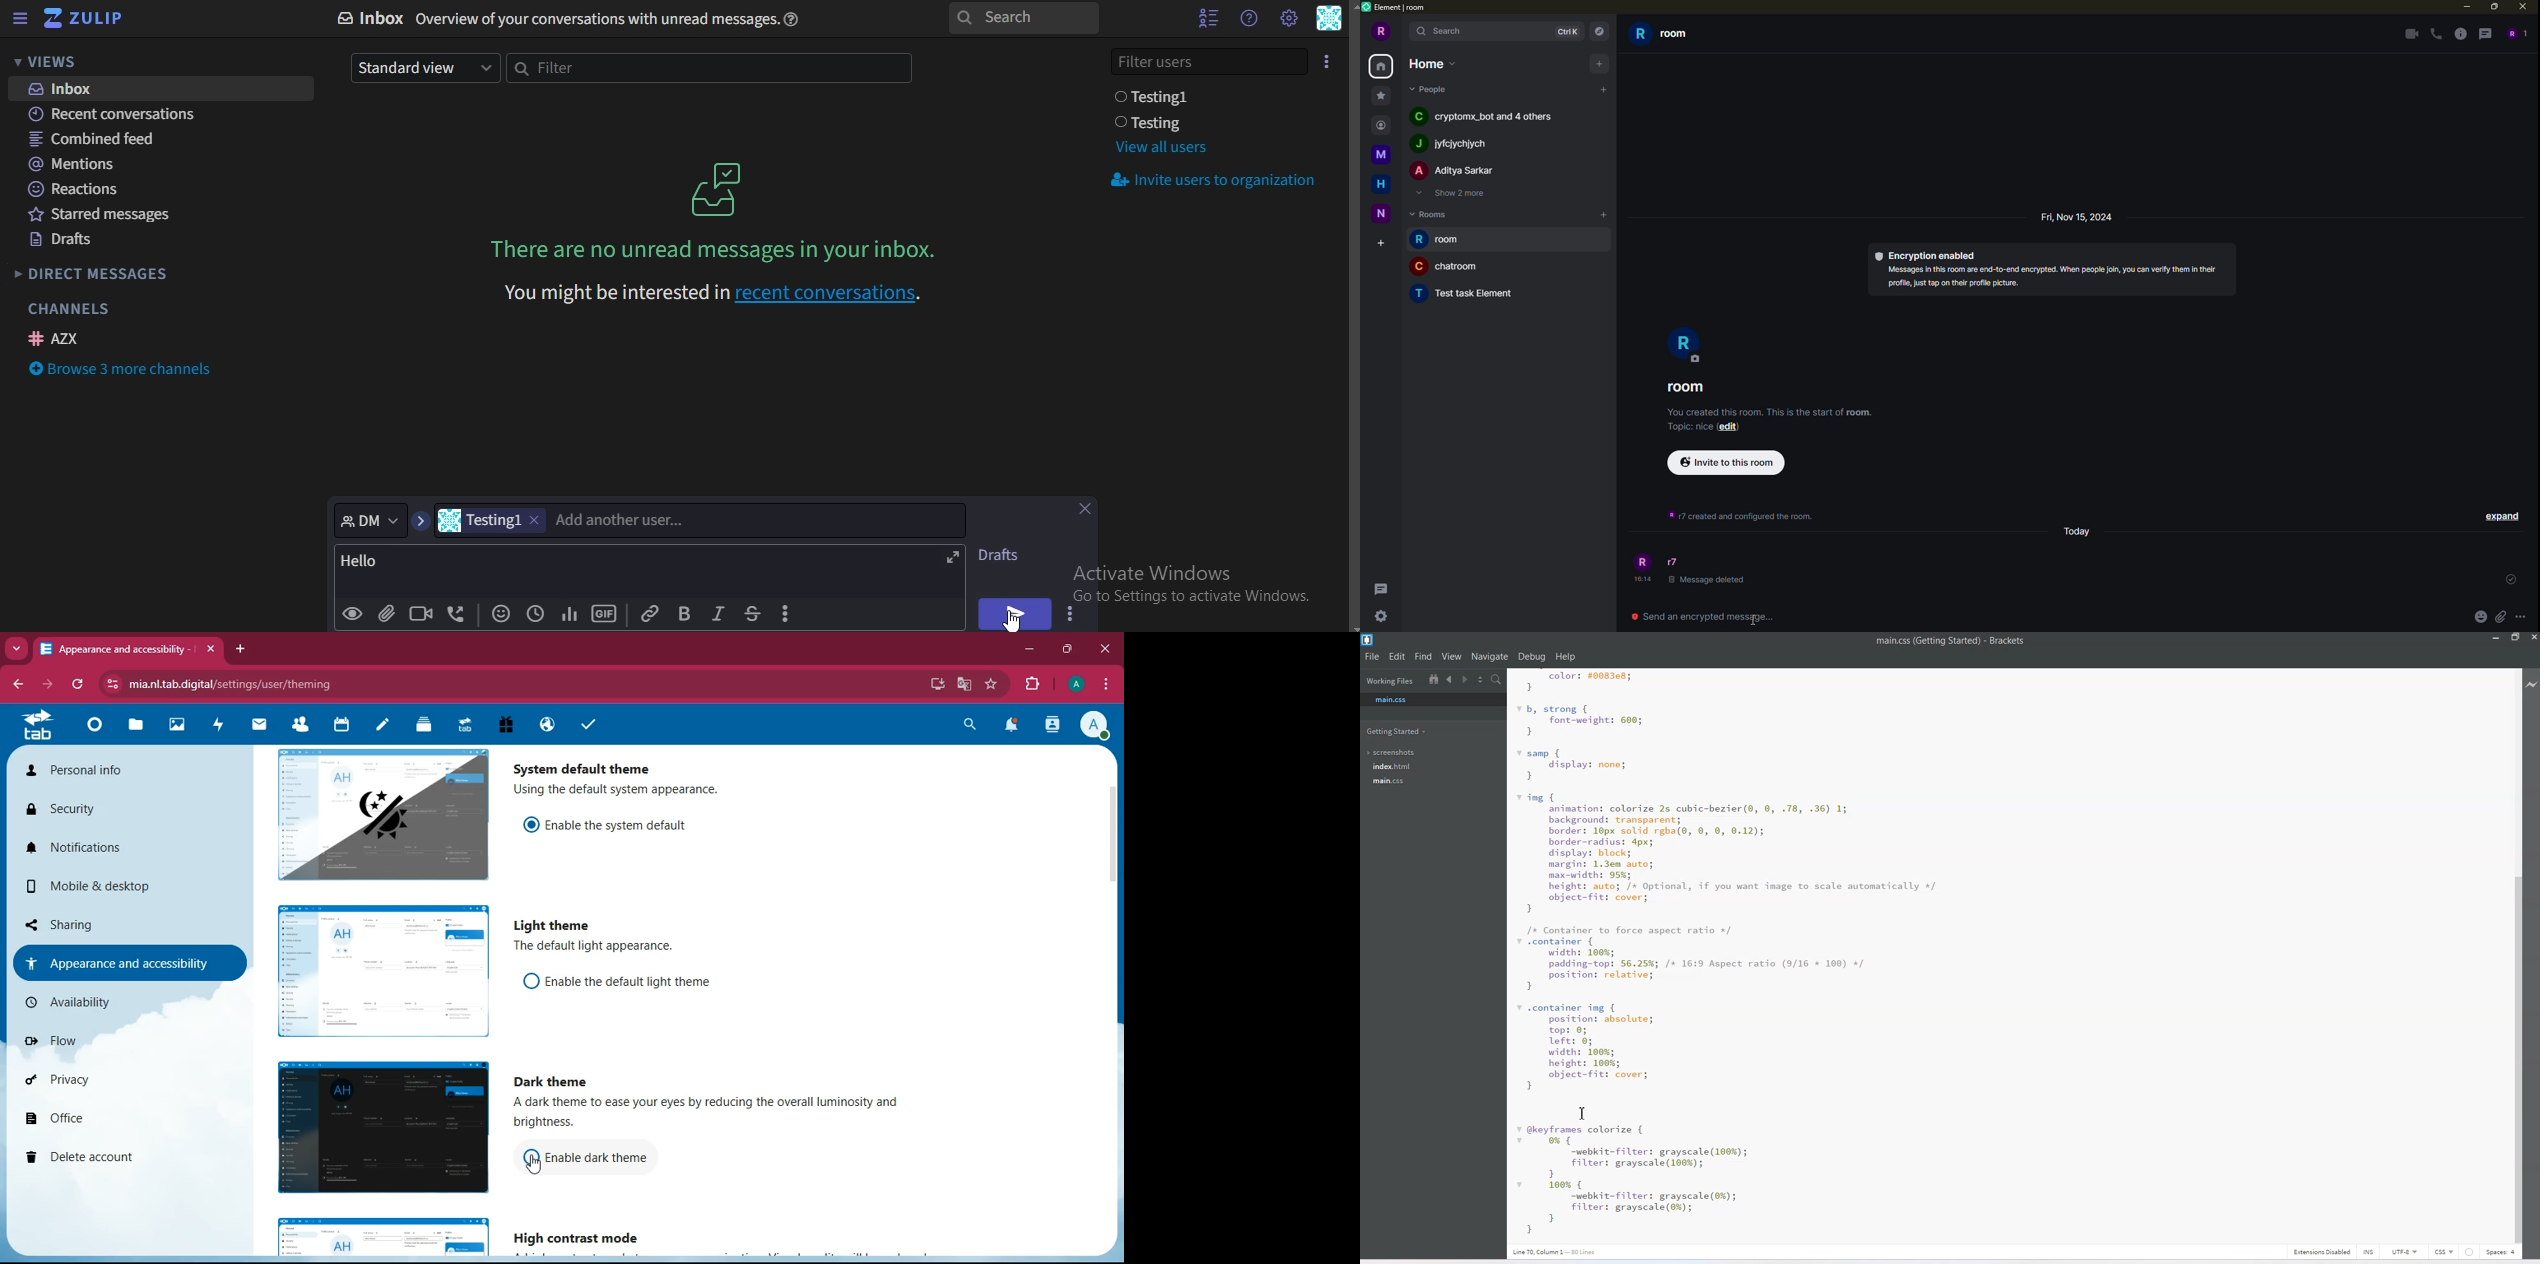 The width and height of the screenshot is (2548, 1288). Describe the element at coordinates (20, 20) in the screenshot. I see `hide left sidebar` at that location.